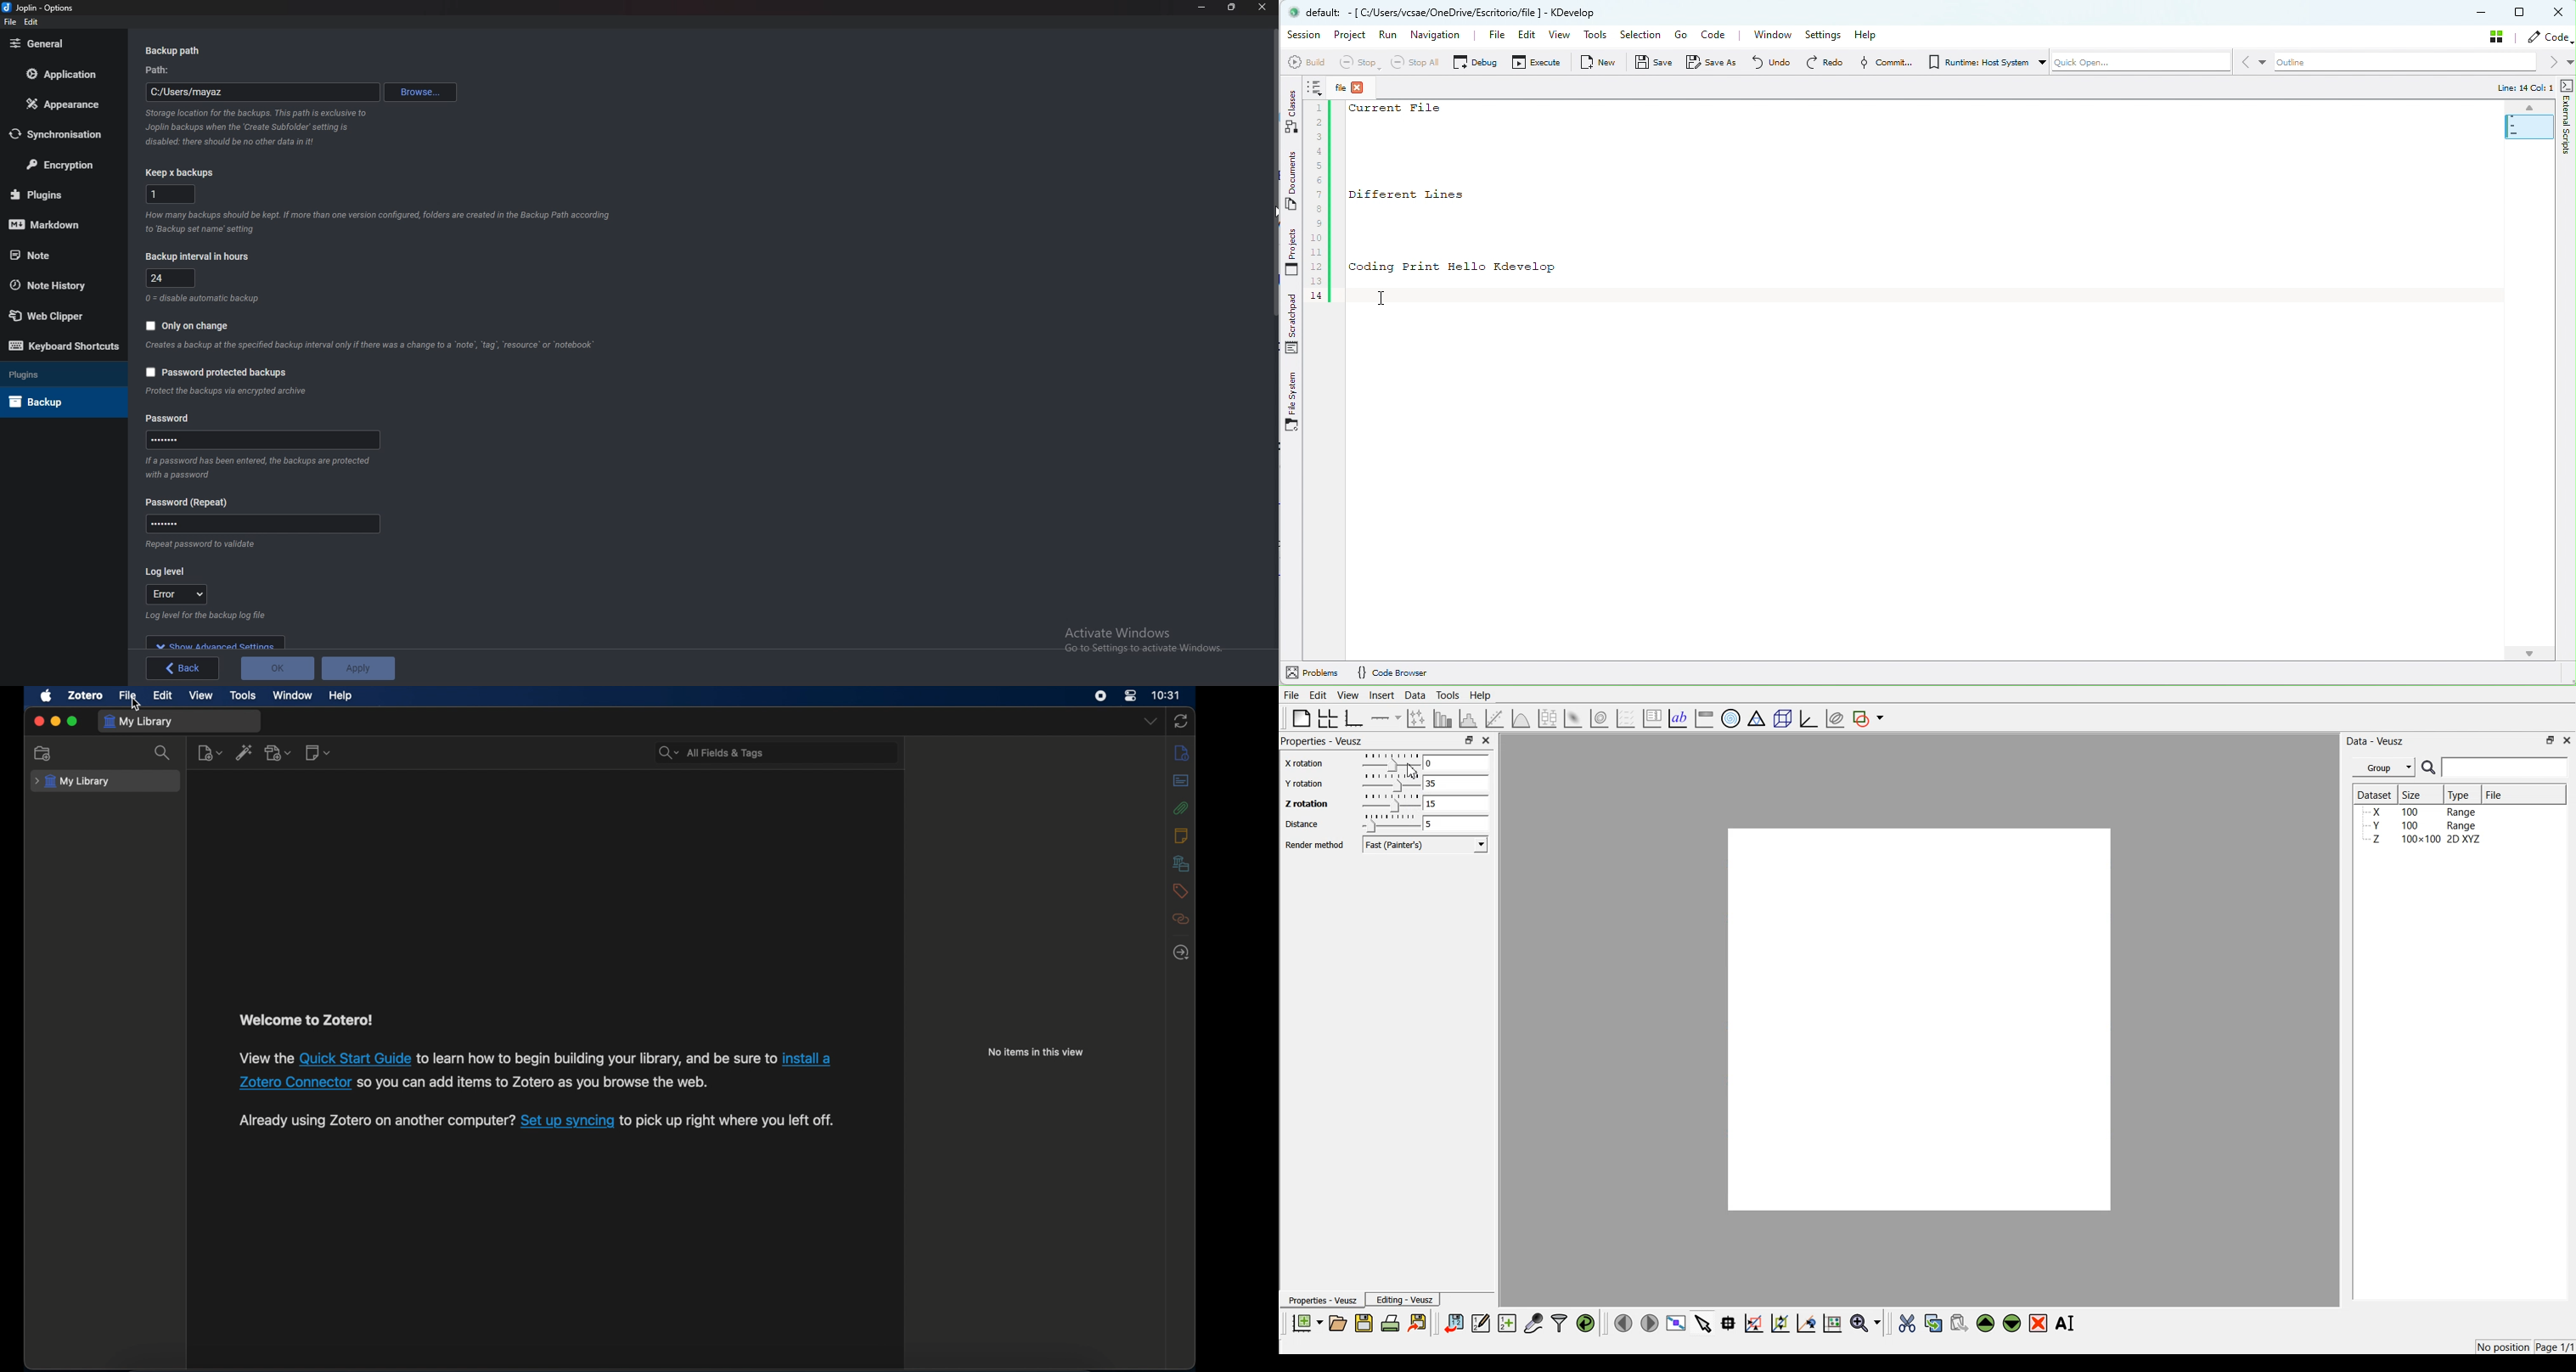 The height and width of the screenshot is (1372, 2576). Describe the element at coordinates (378, 224) in the screenshot. I see `Info` at that location.